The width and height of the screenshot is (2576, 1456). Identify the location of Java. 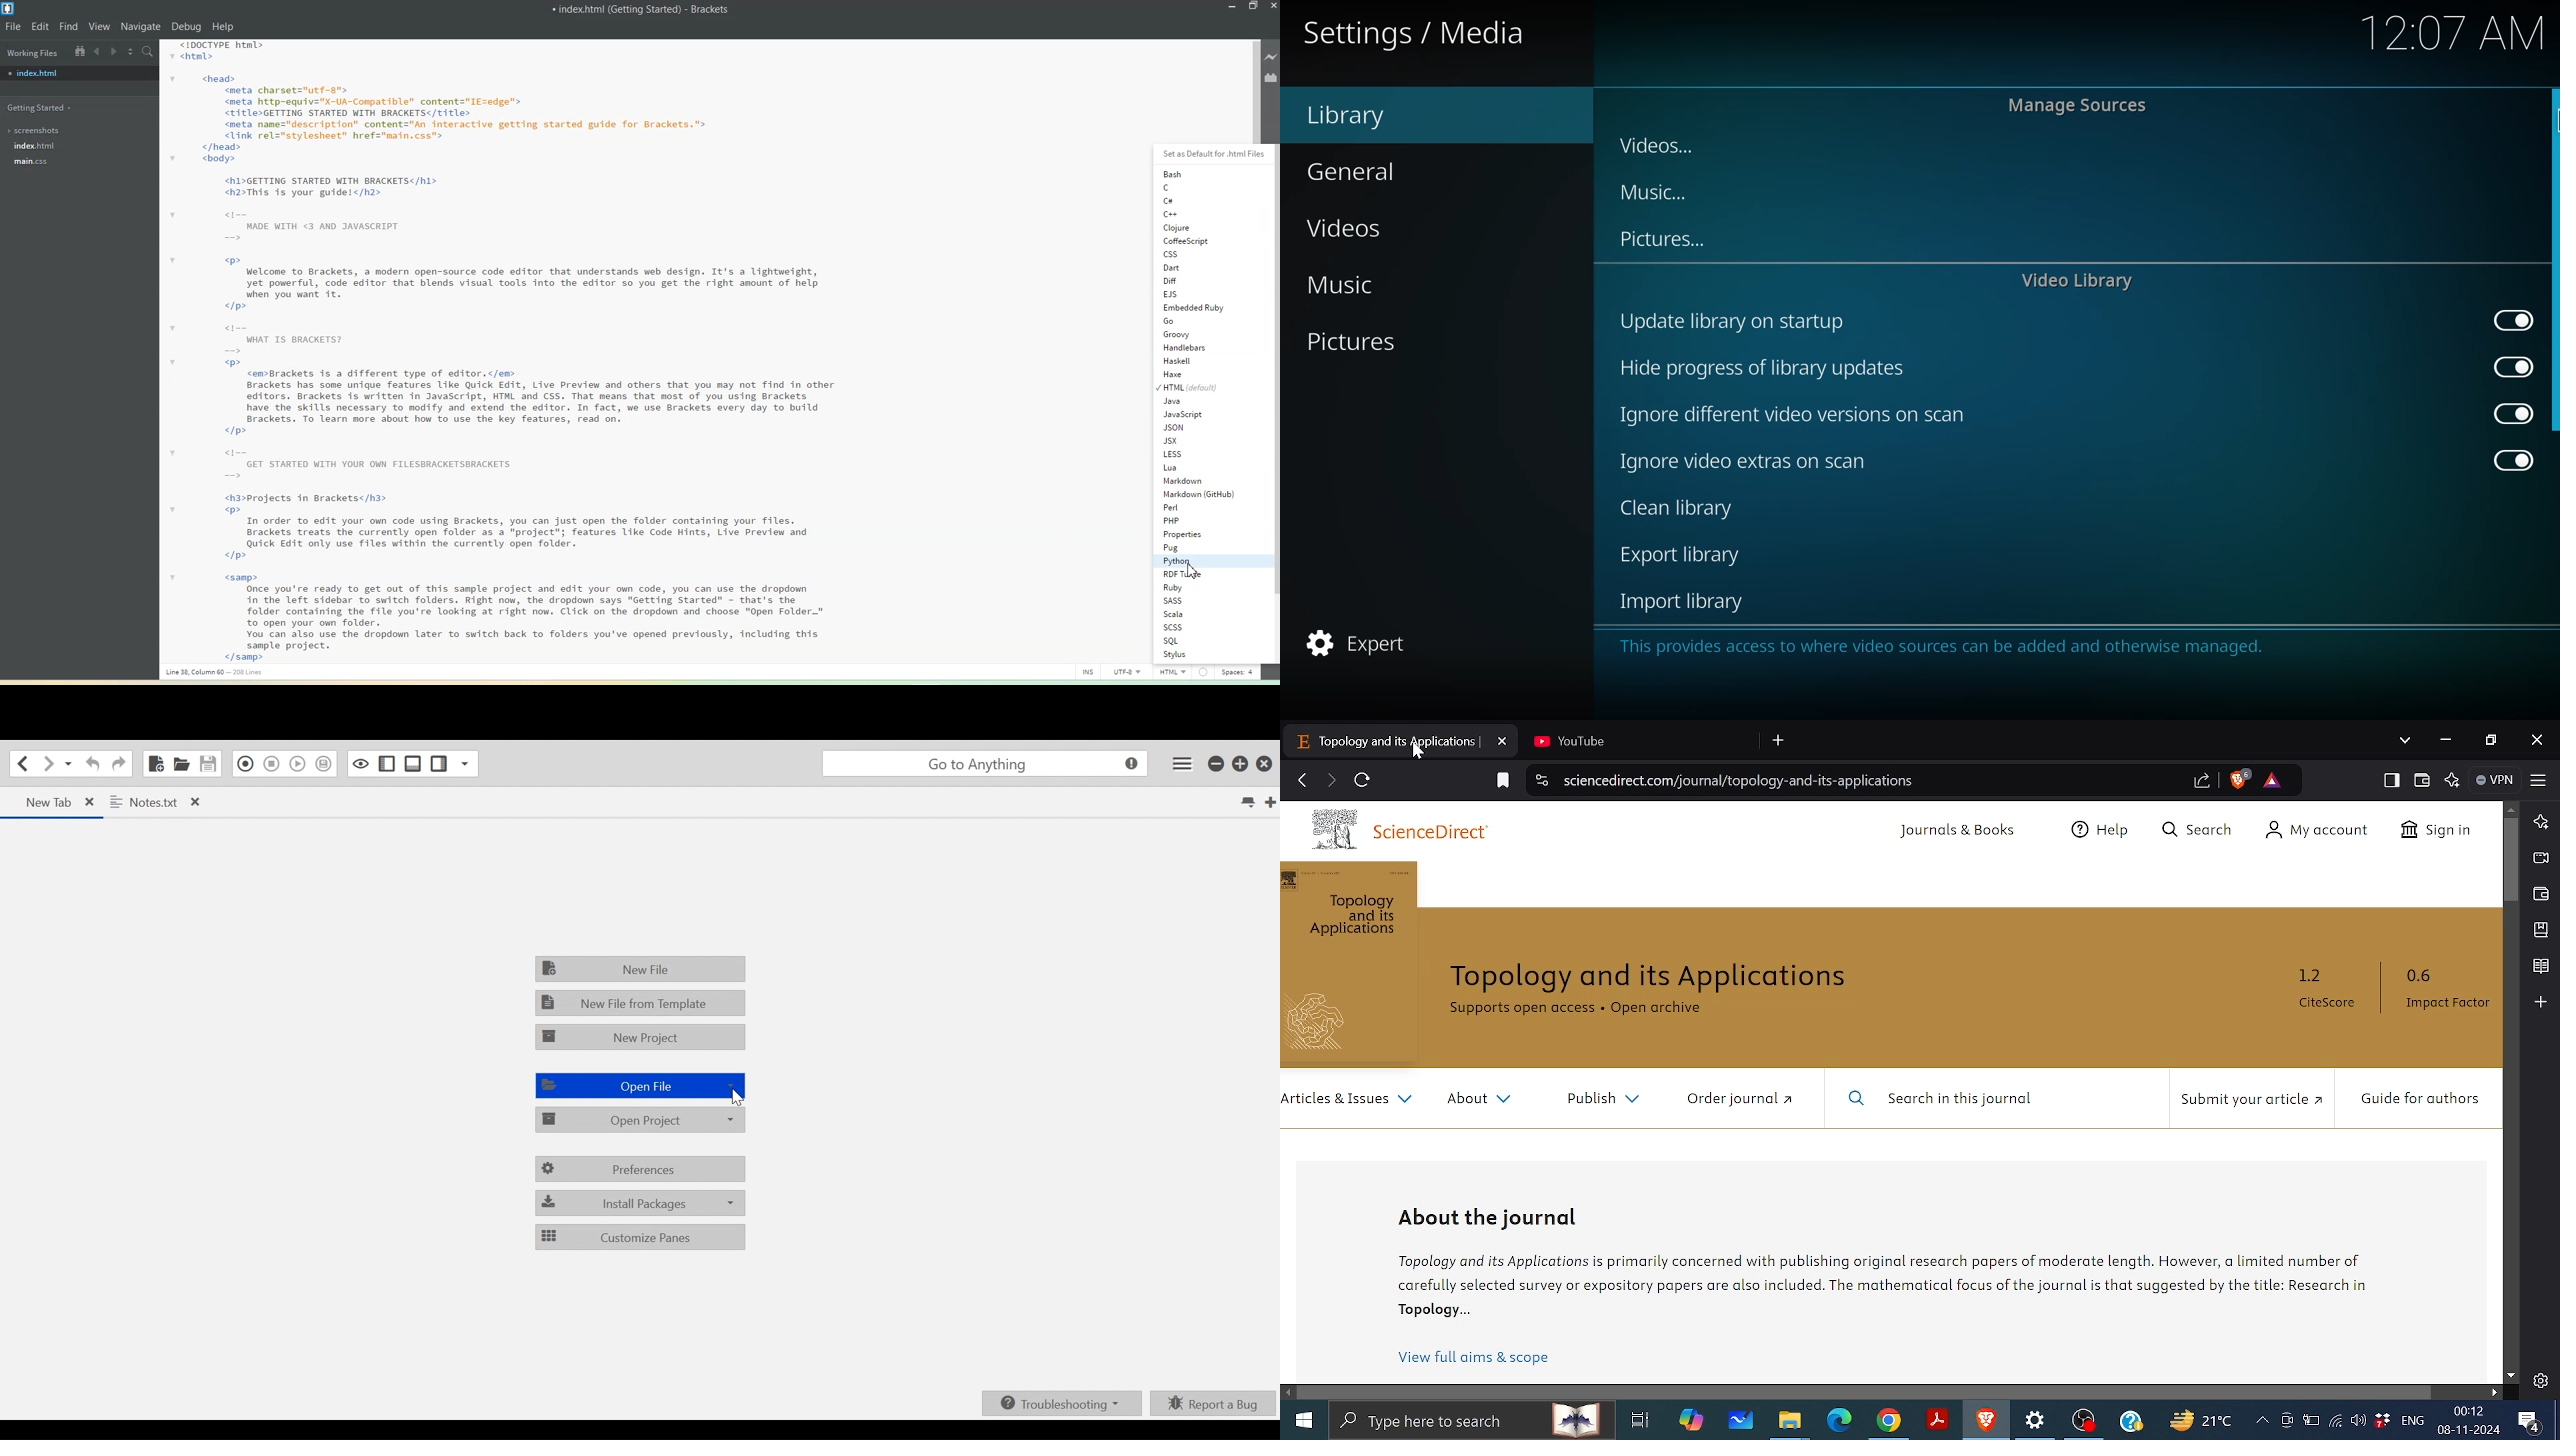
(1194, 401).